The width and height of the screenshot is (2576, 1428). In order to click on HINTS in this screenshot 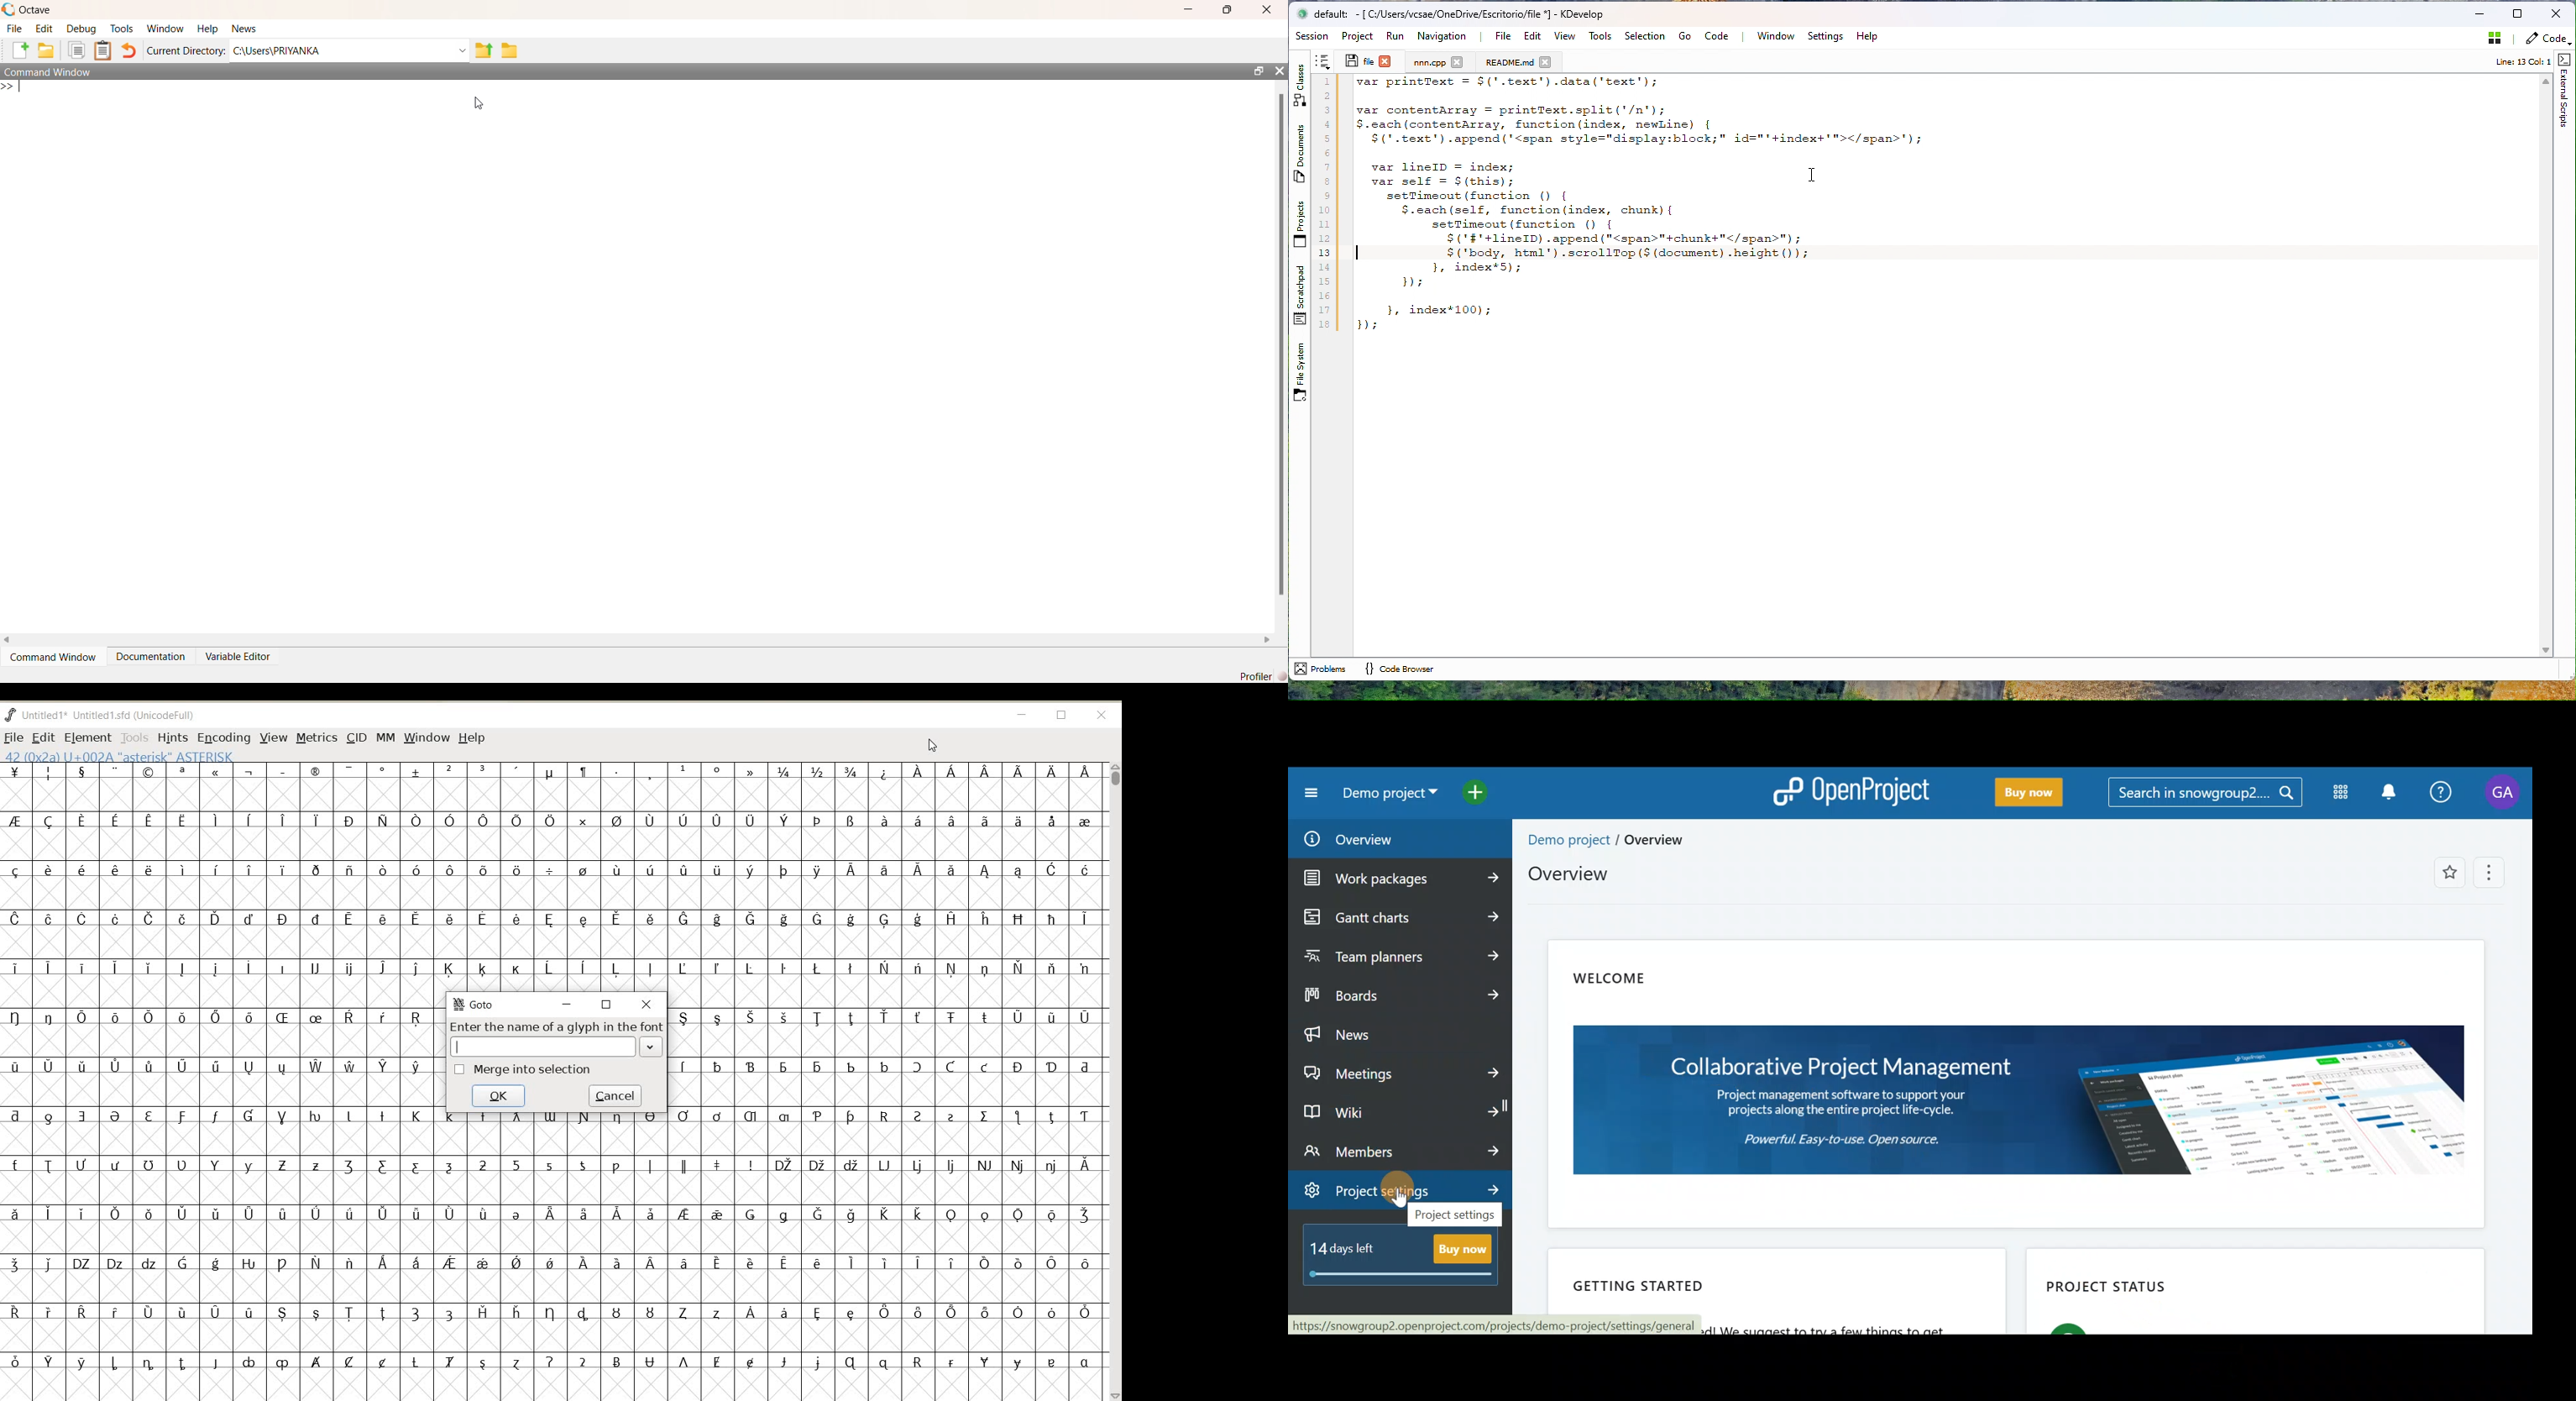, I will do `click(172, 738)`.